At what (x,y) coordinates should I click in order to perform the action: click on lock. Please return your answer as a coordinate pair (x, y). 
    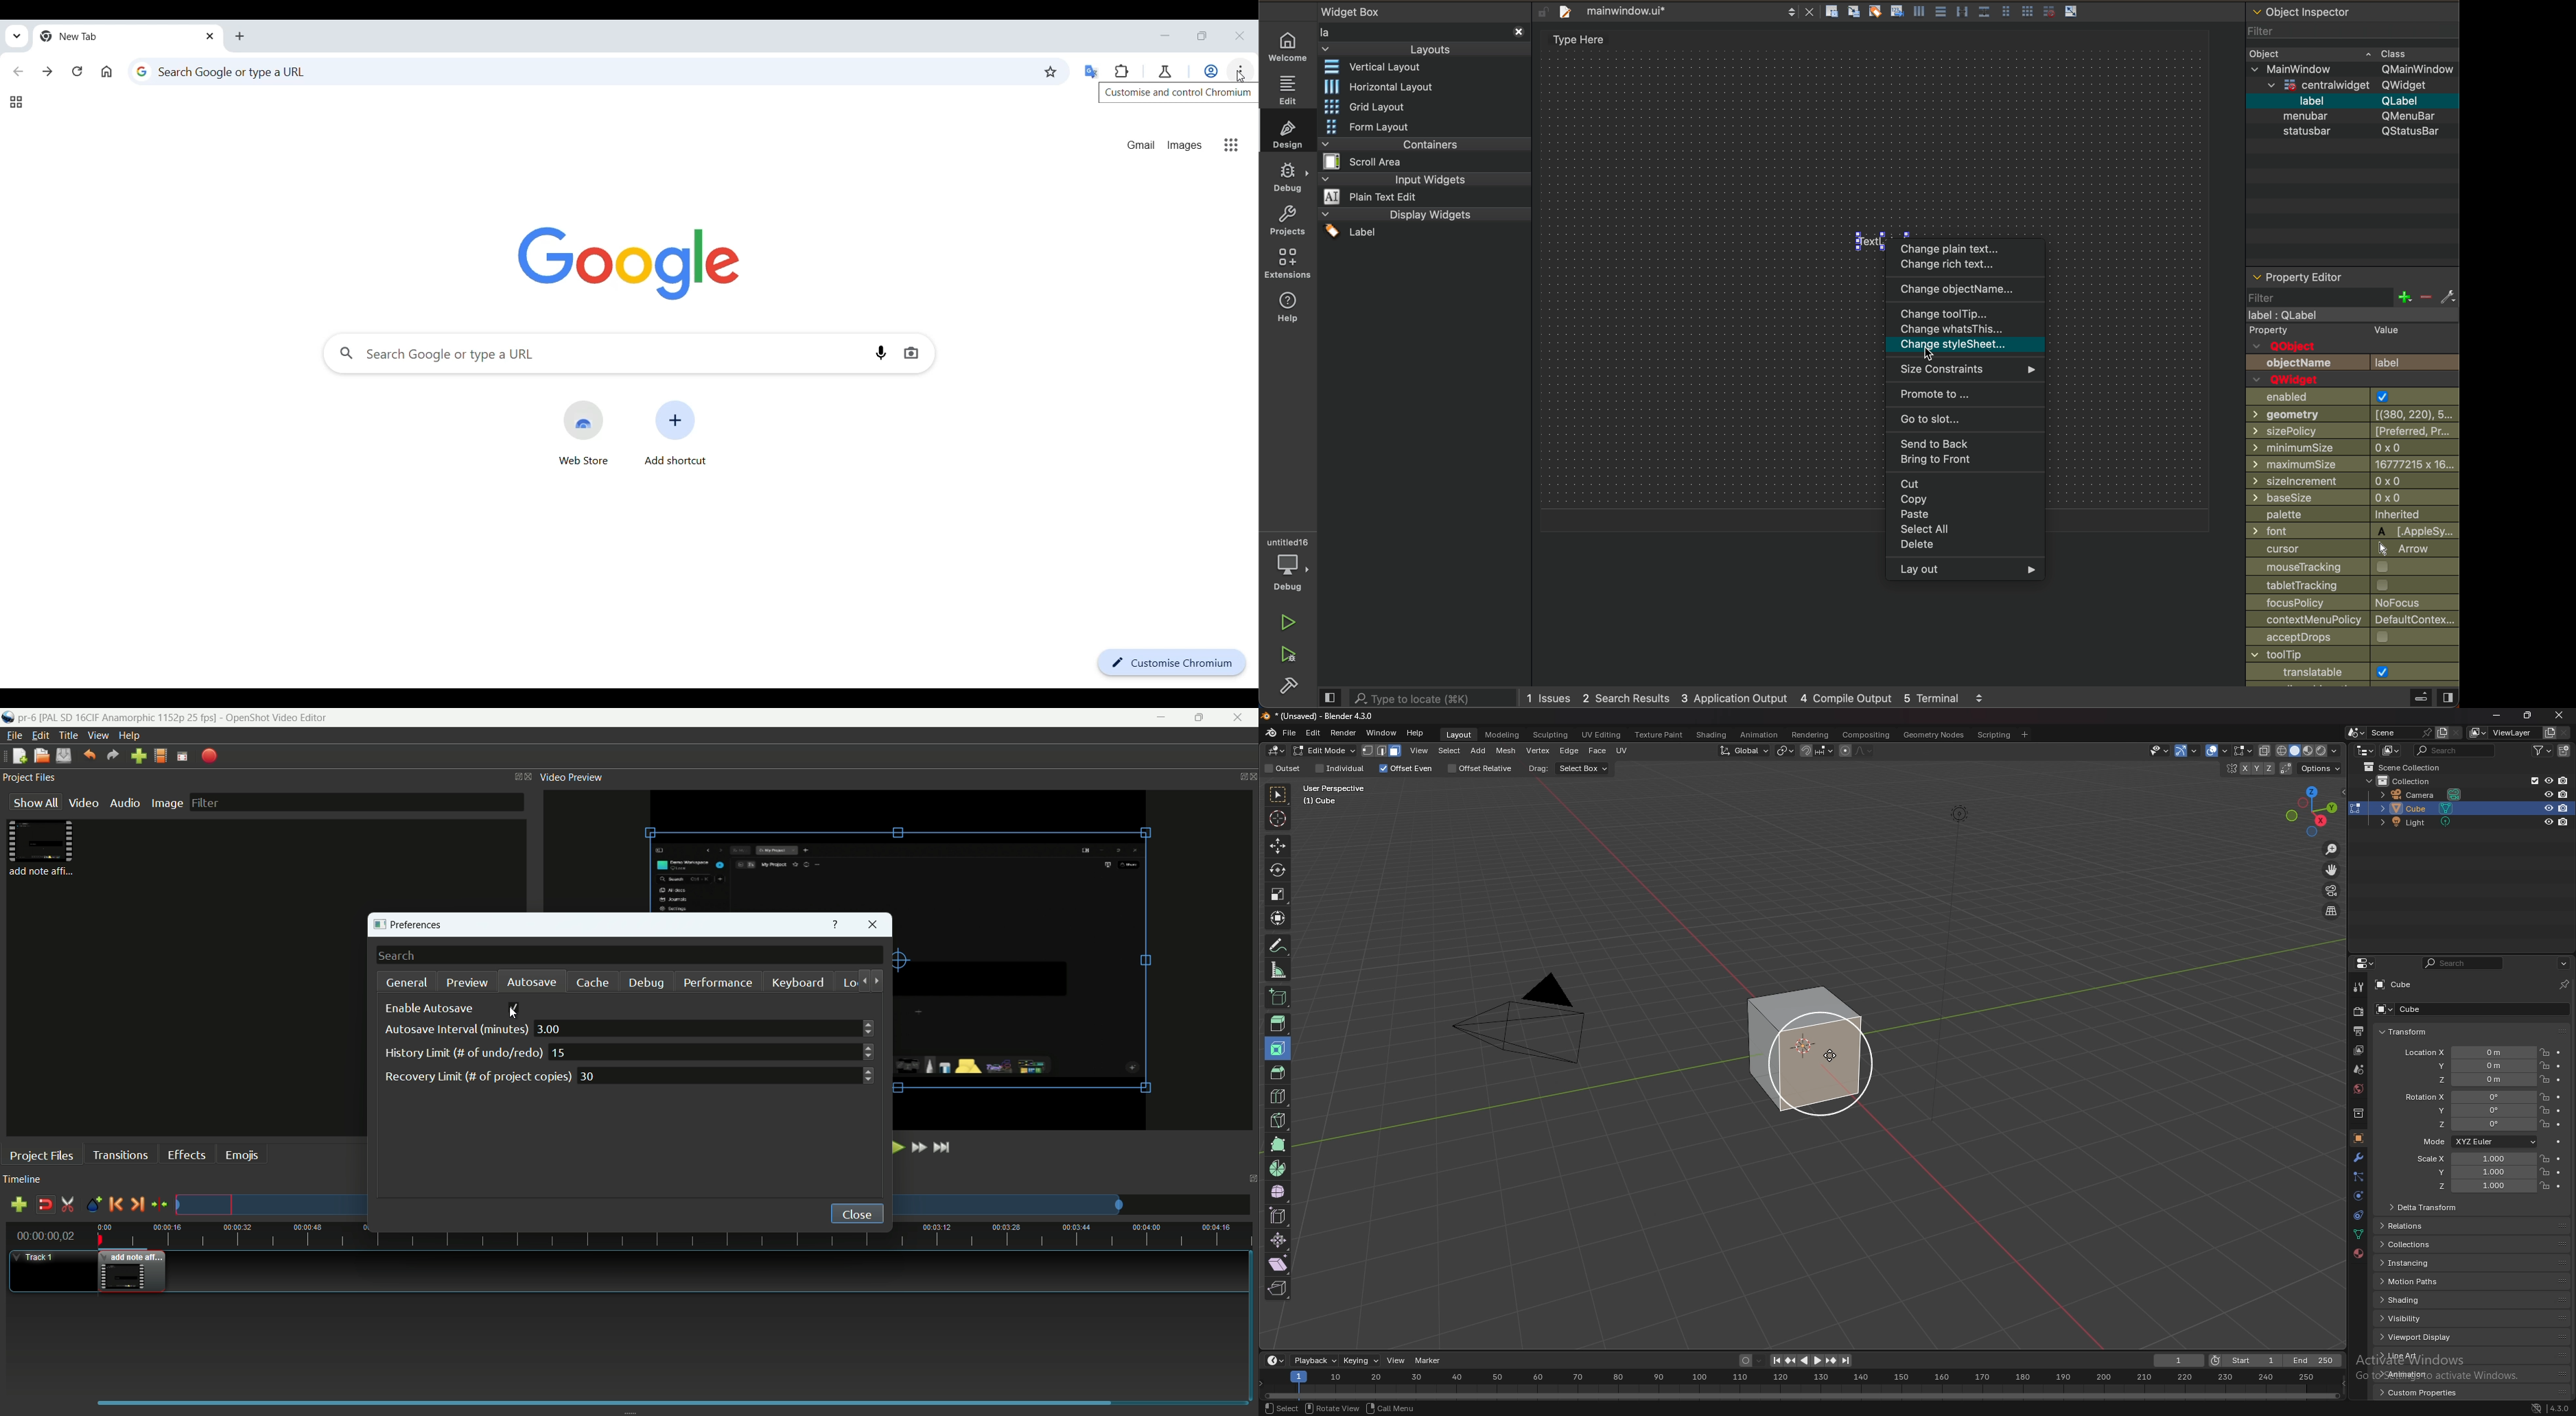
    Looking at the image, I should click on (2544, 1158).